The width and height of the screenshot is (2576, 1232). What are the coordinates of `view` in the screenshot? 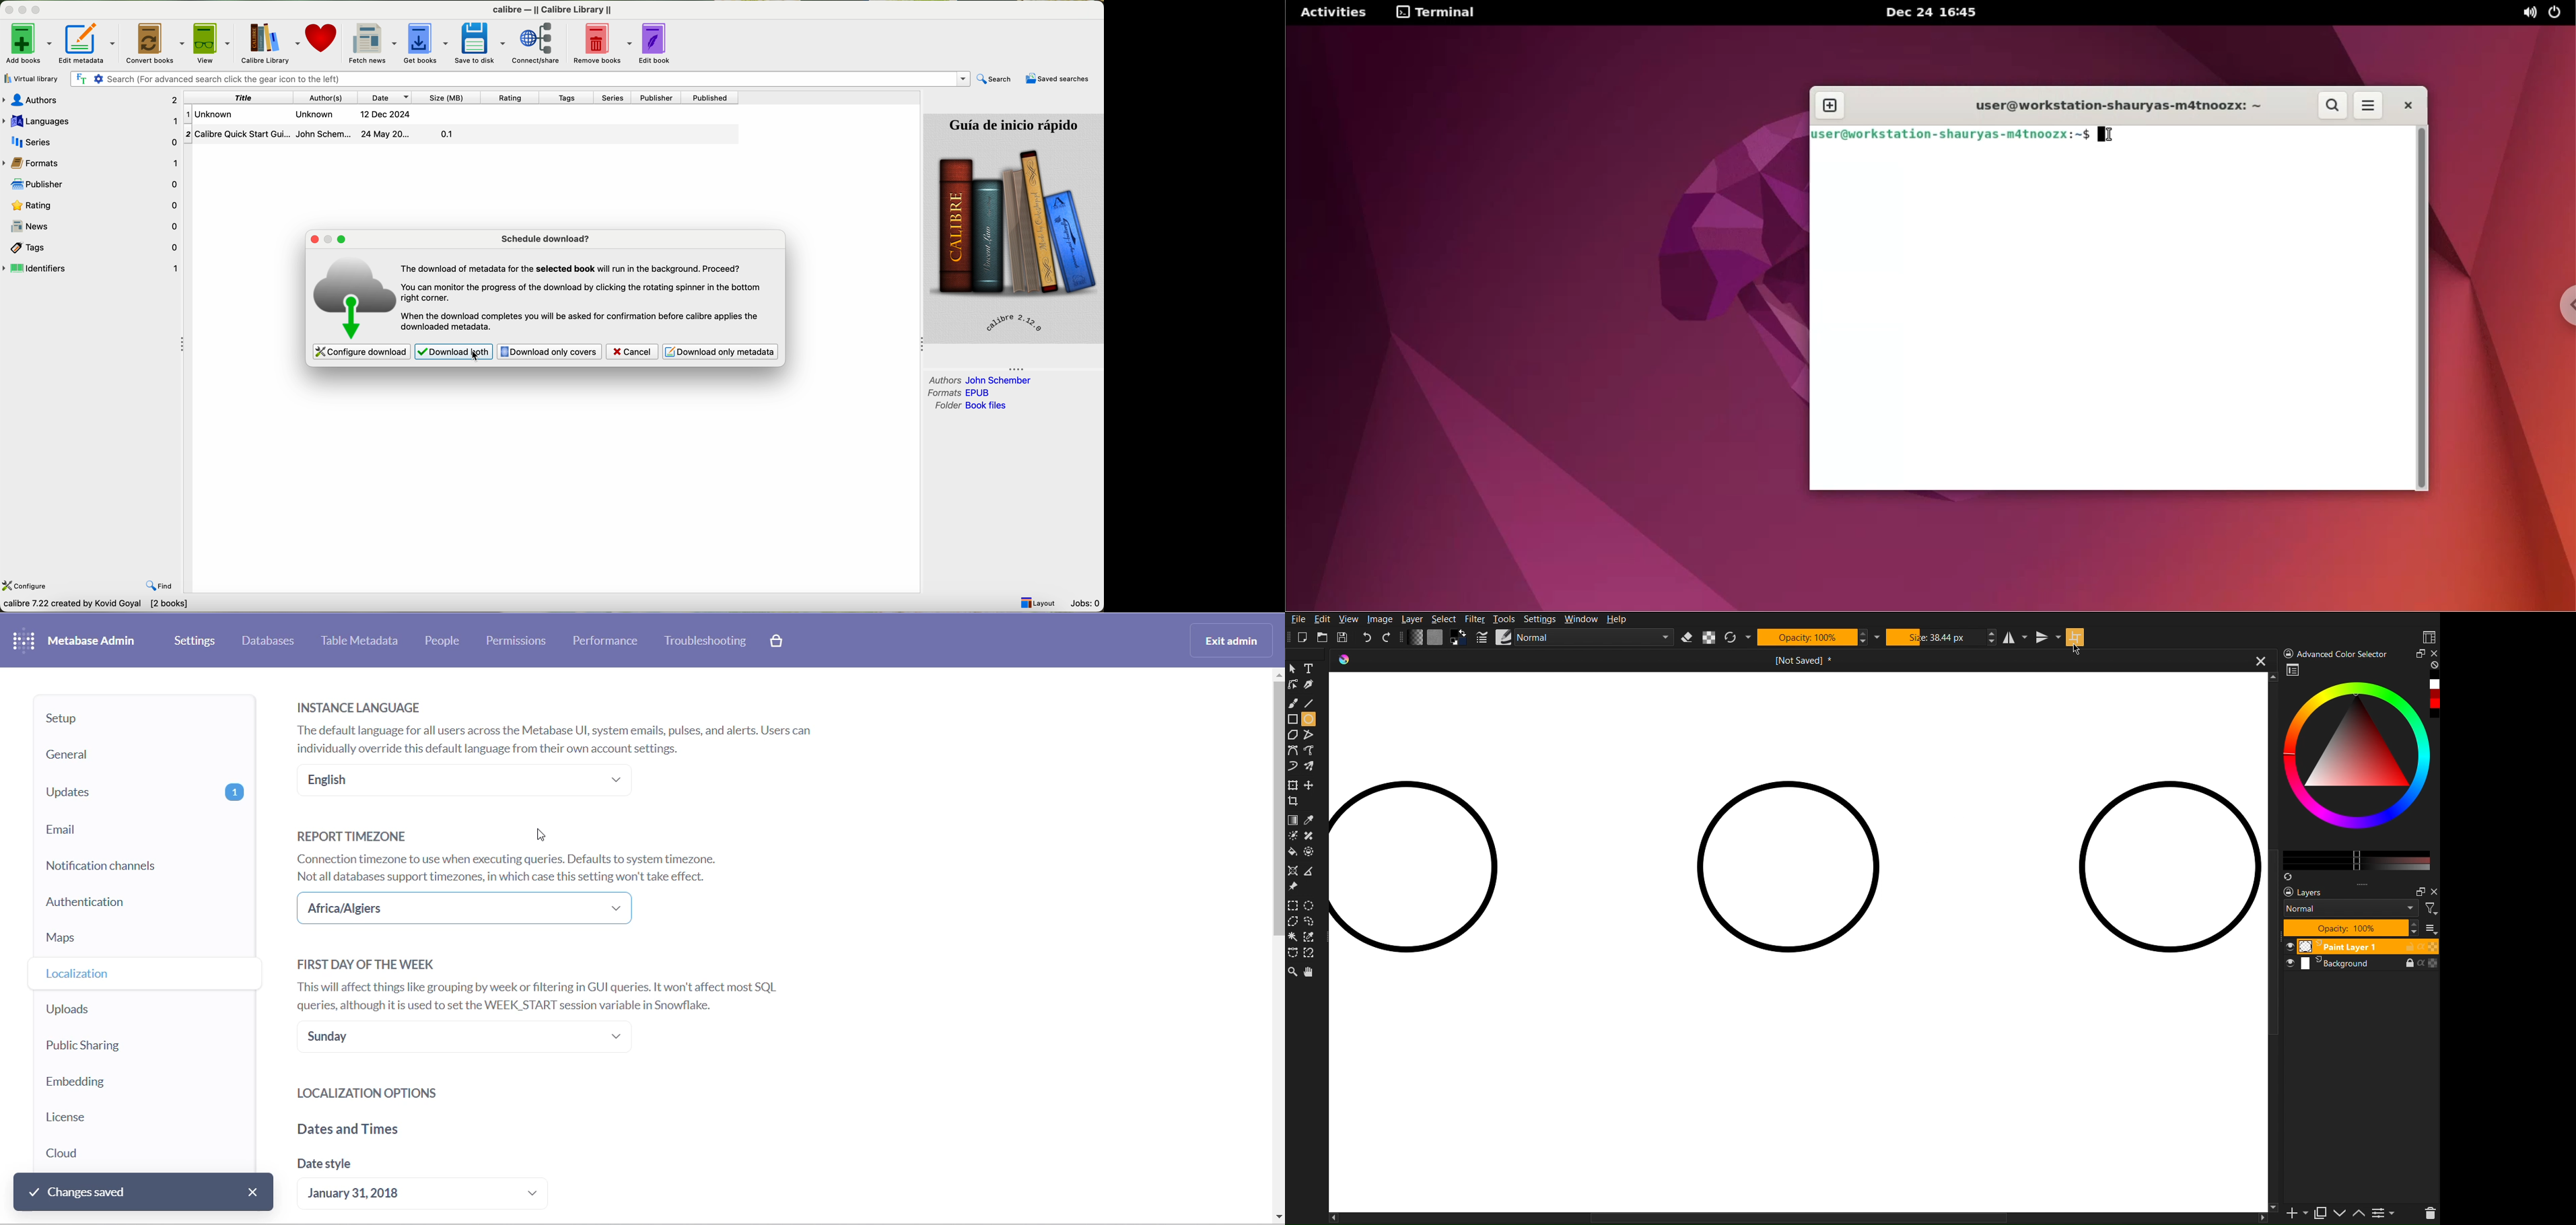 It's located at (215, 42).